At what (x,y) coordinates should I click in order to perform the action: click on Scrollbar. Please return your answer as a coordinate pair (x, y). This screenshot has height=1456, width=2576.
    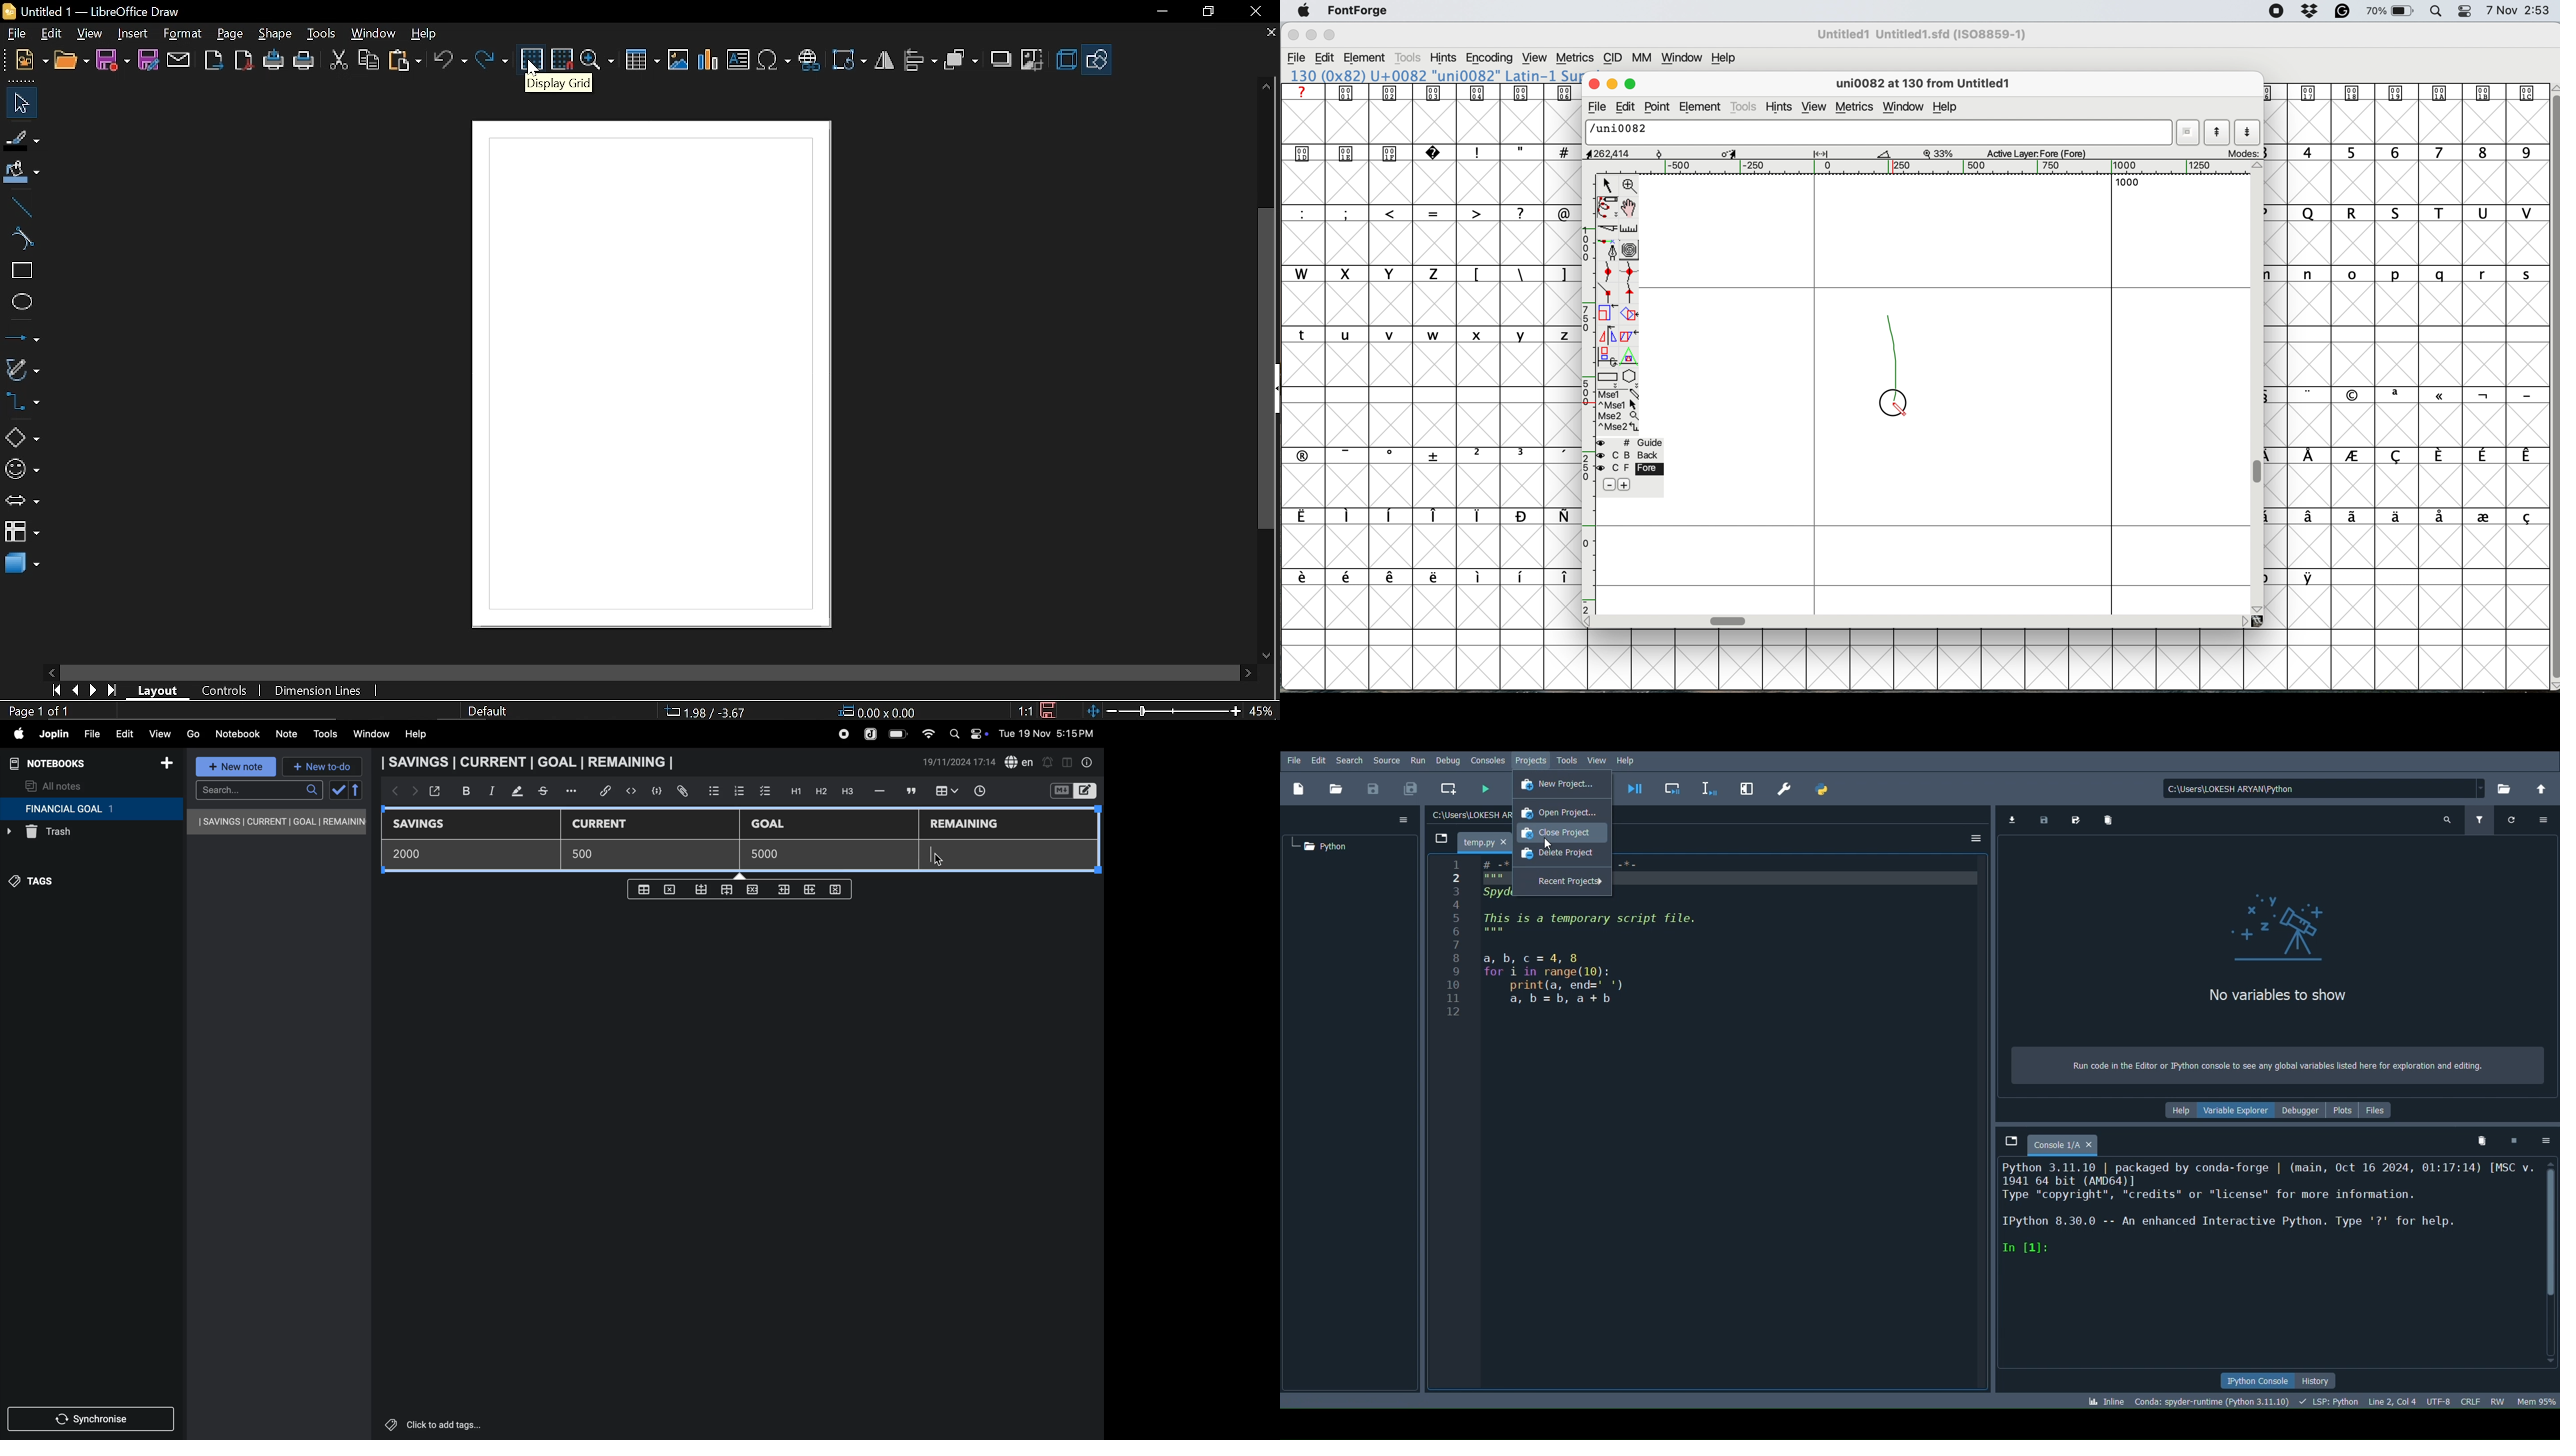
    Looking at the image, I should click on (2549, 1262).